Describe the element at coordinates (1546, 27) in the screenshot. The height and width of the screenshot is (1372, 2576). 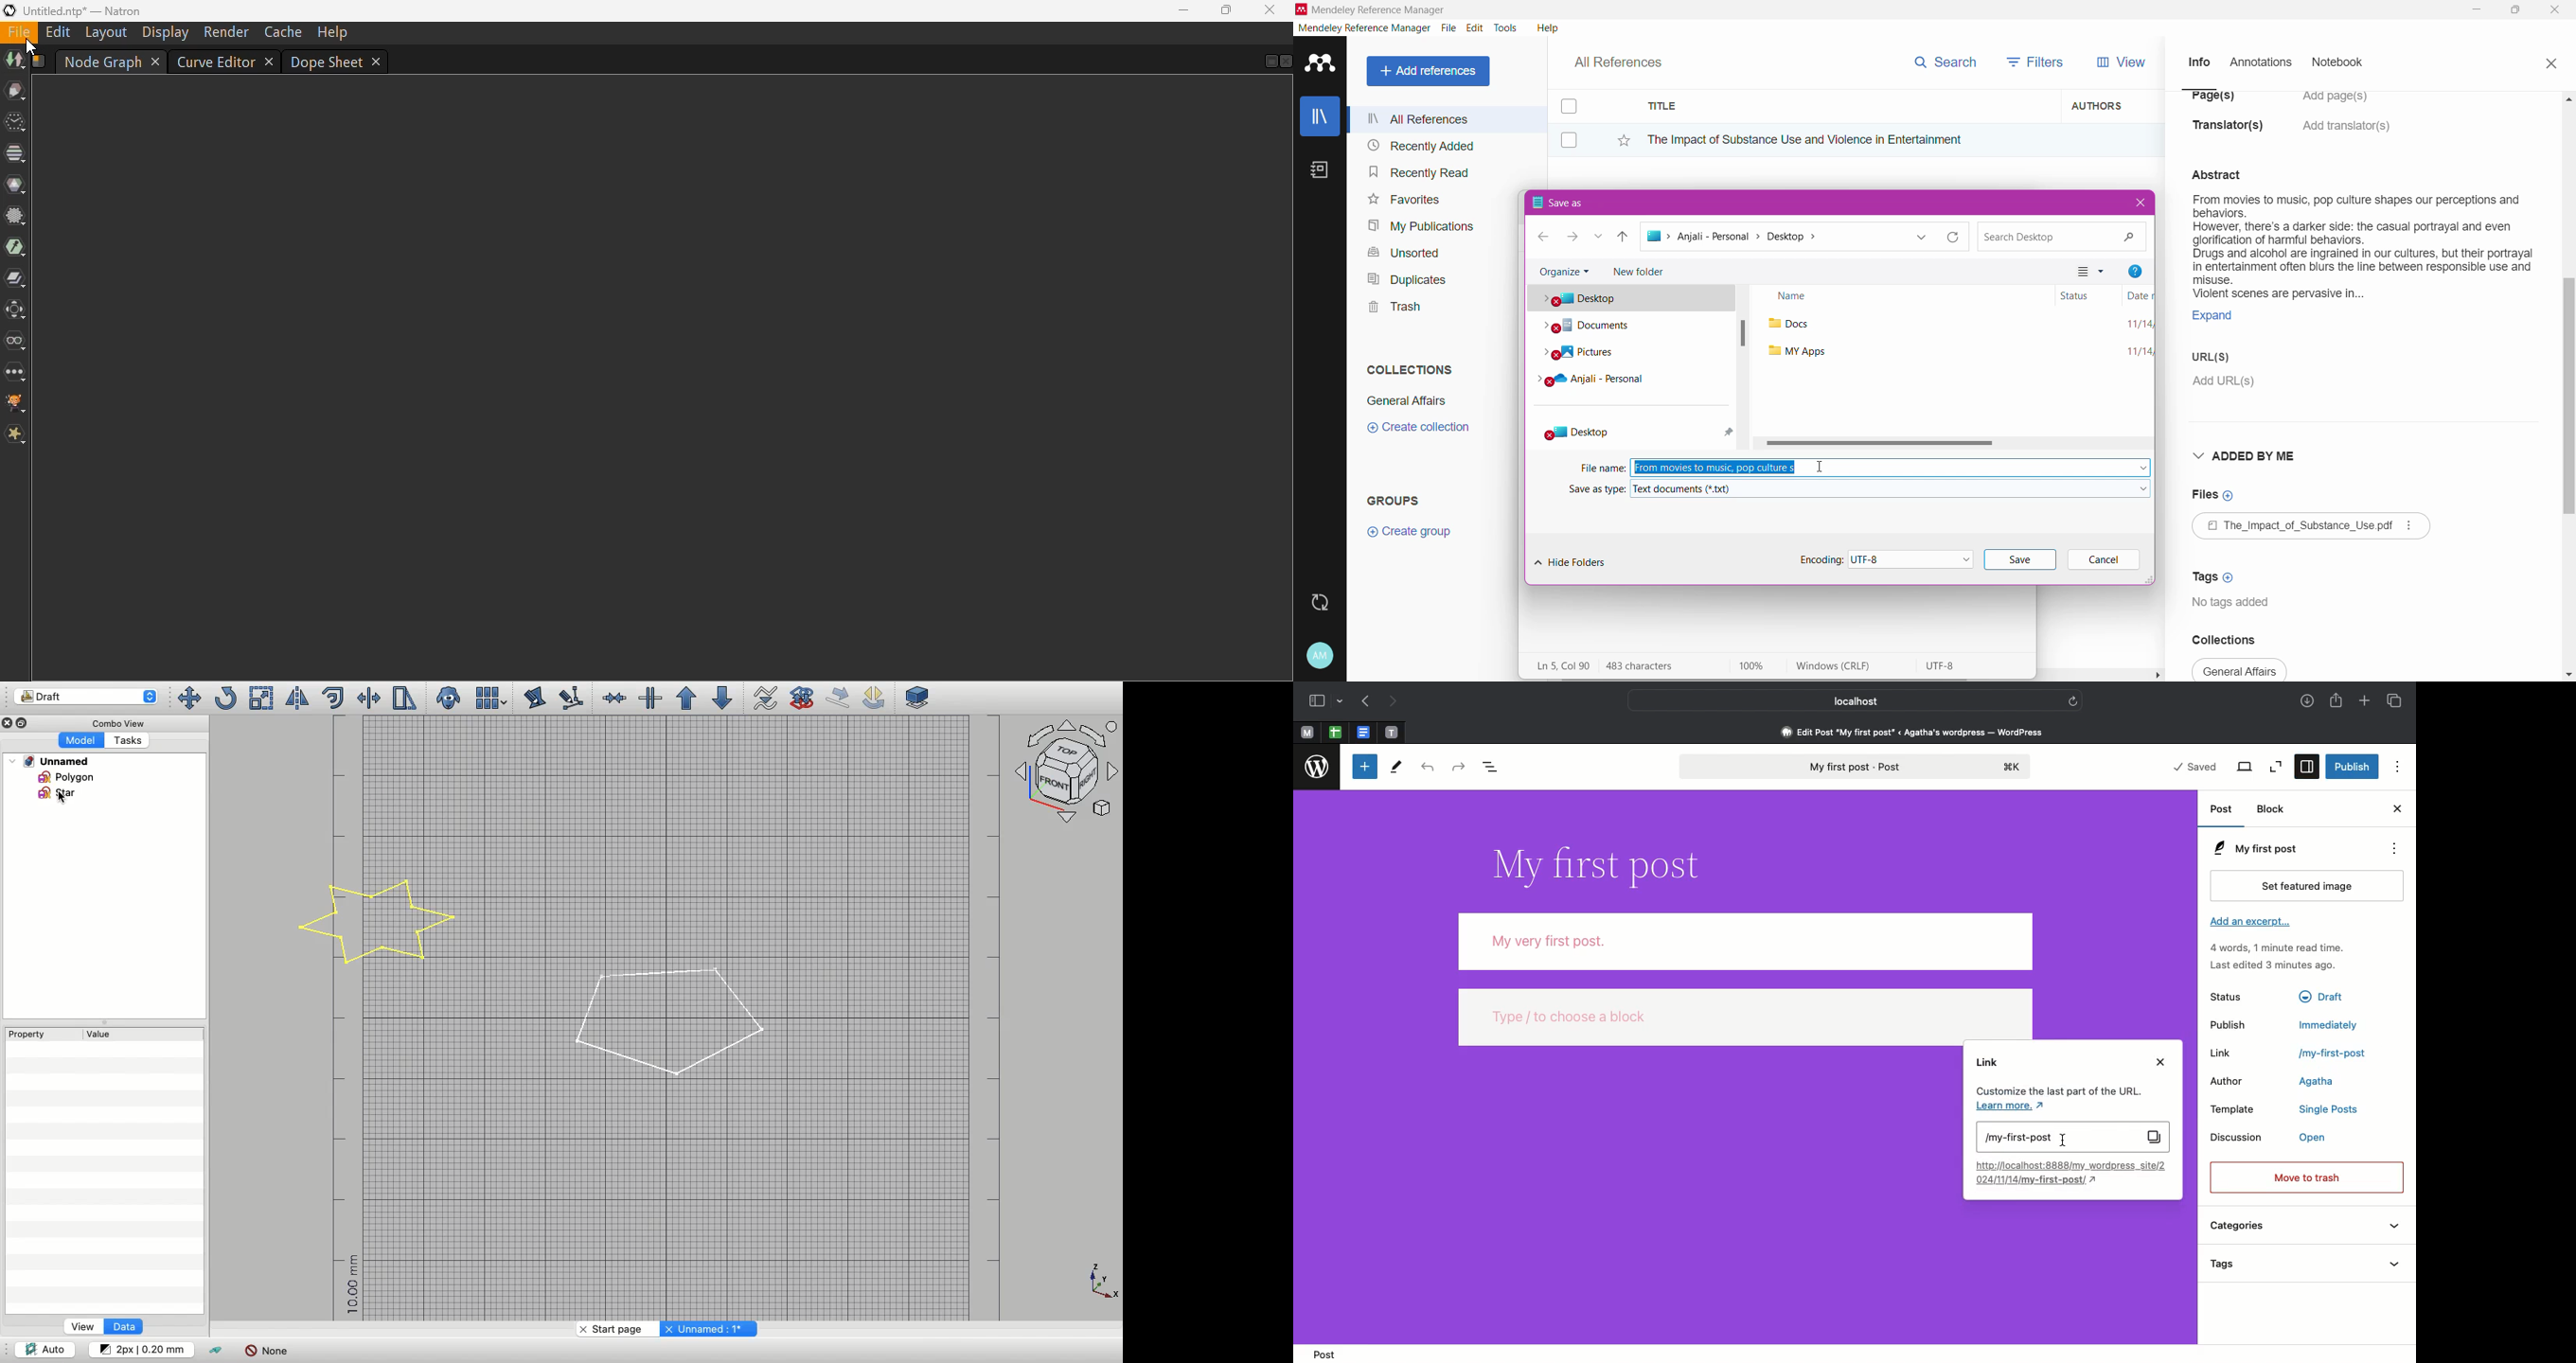
I see `Help` at that location.